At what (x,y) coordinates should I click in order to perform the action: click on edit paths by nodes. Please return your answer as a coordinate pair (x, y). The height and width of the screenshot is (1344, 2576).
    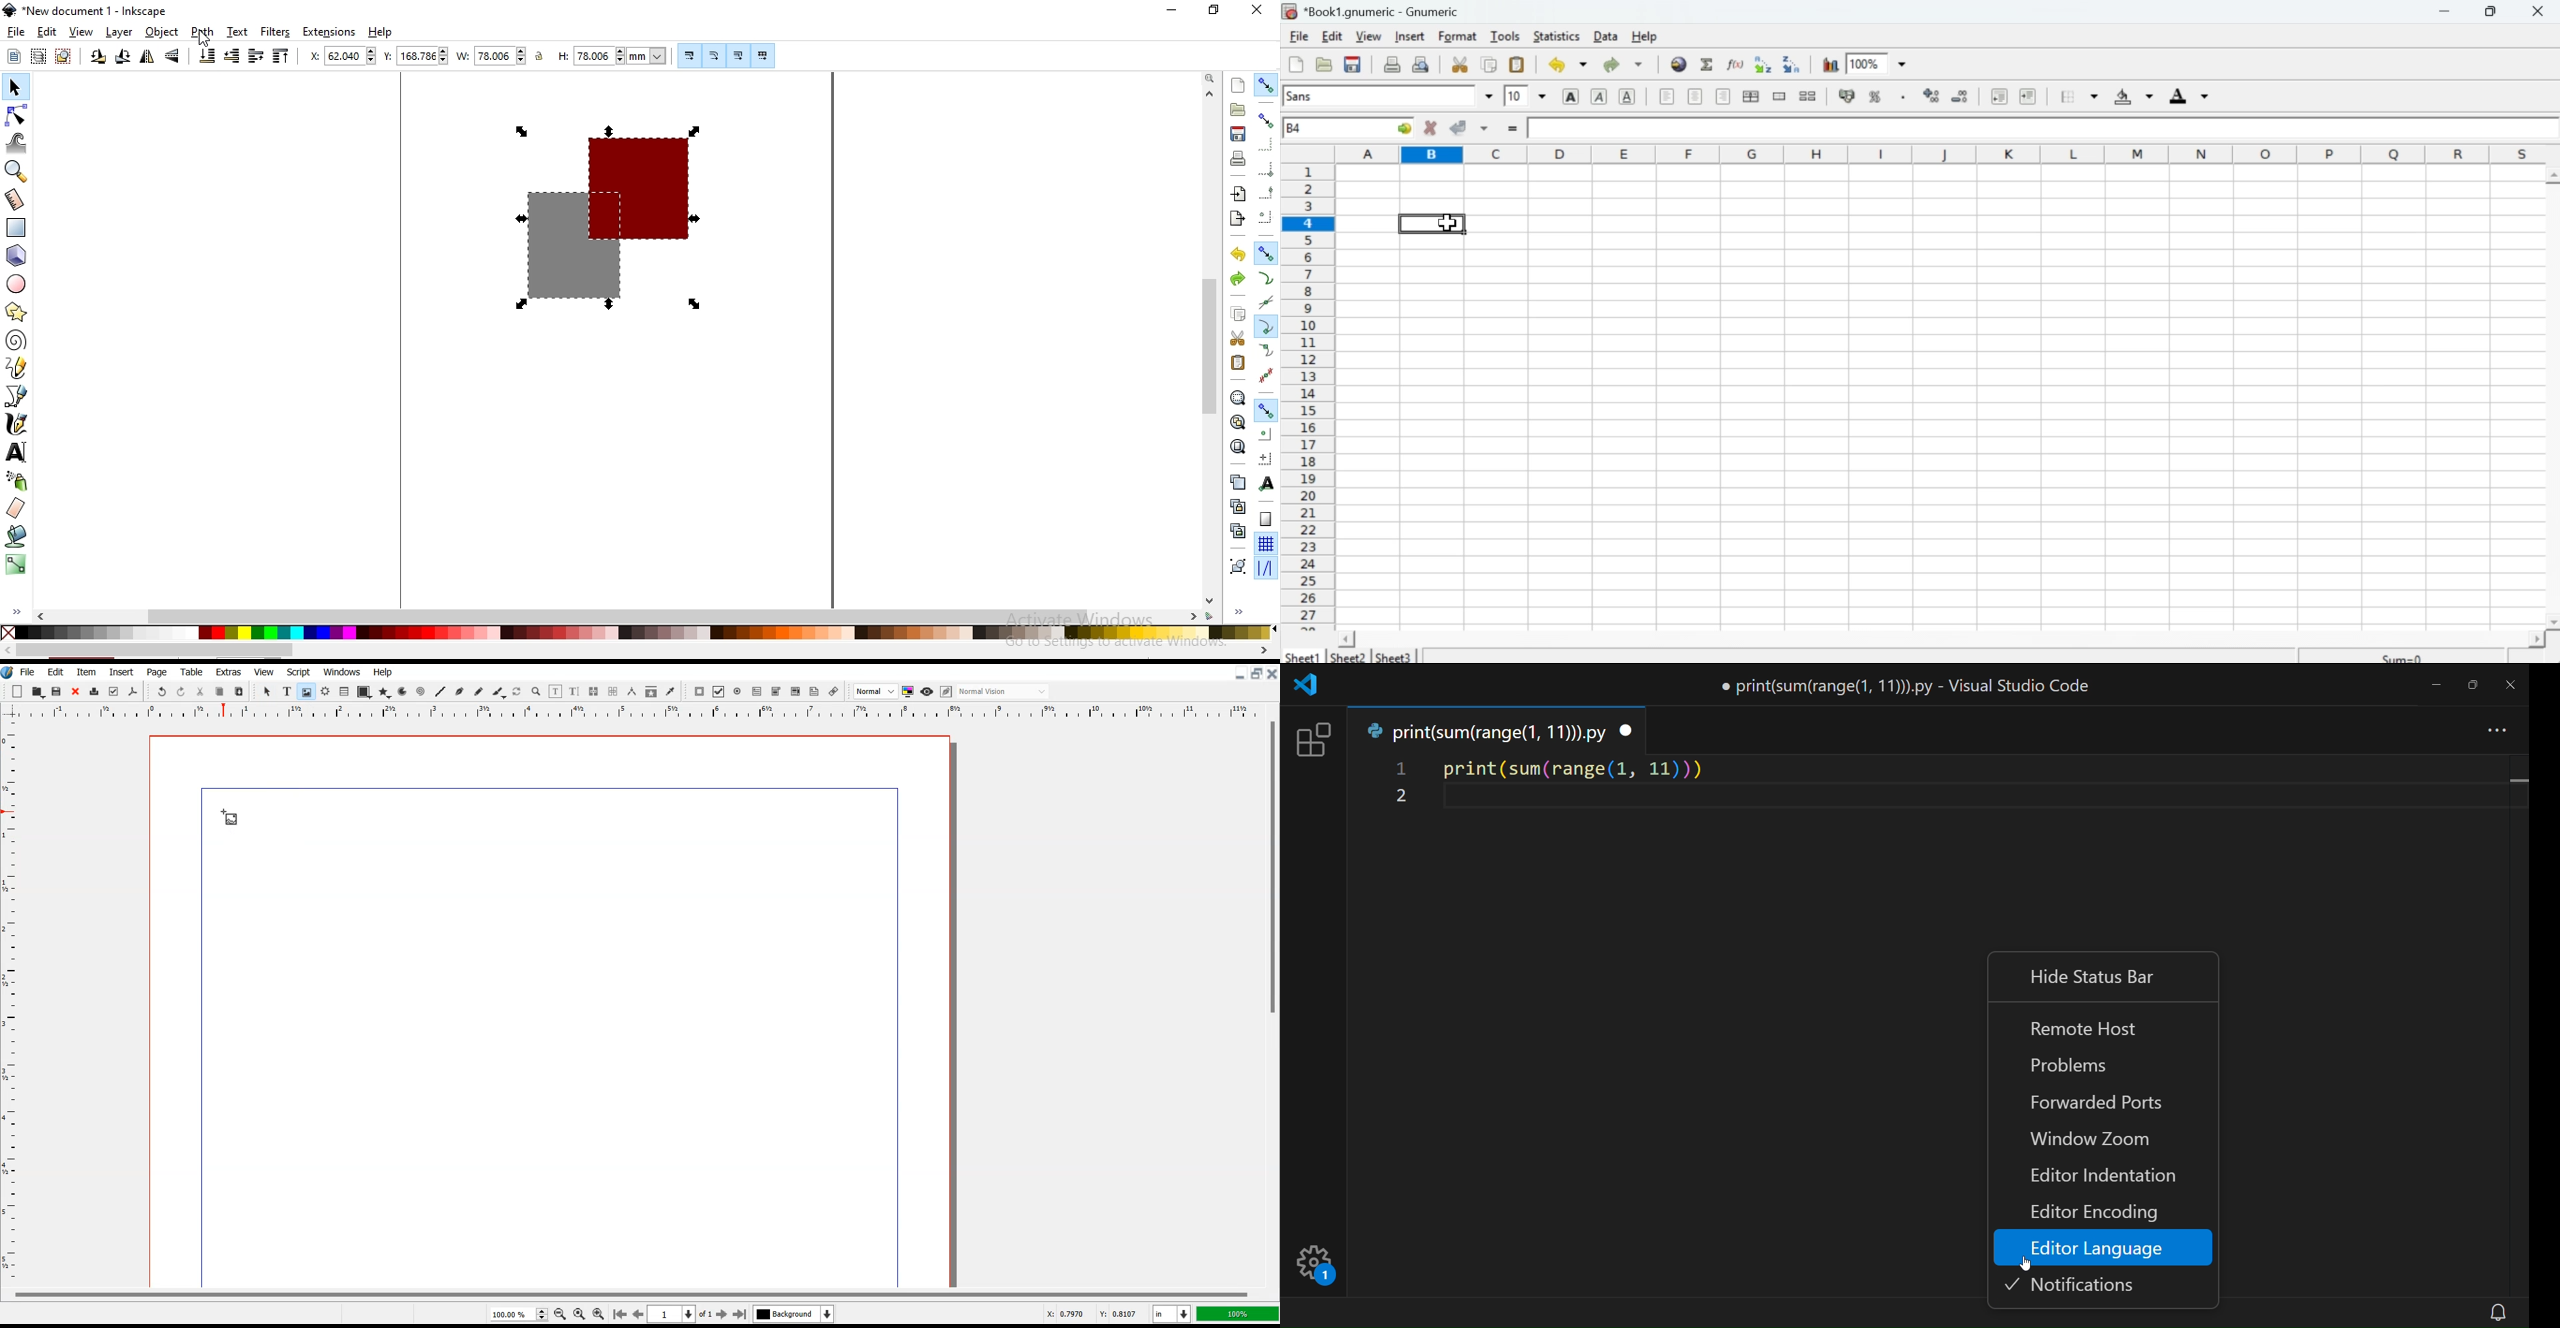
    Looking at the image, I should click on (18, 115).